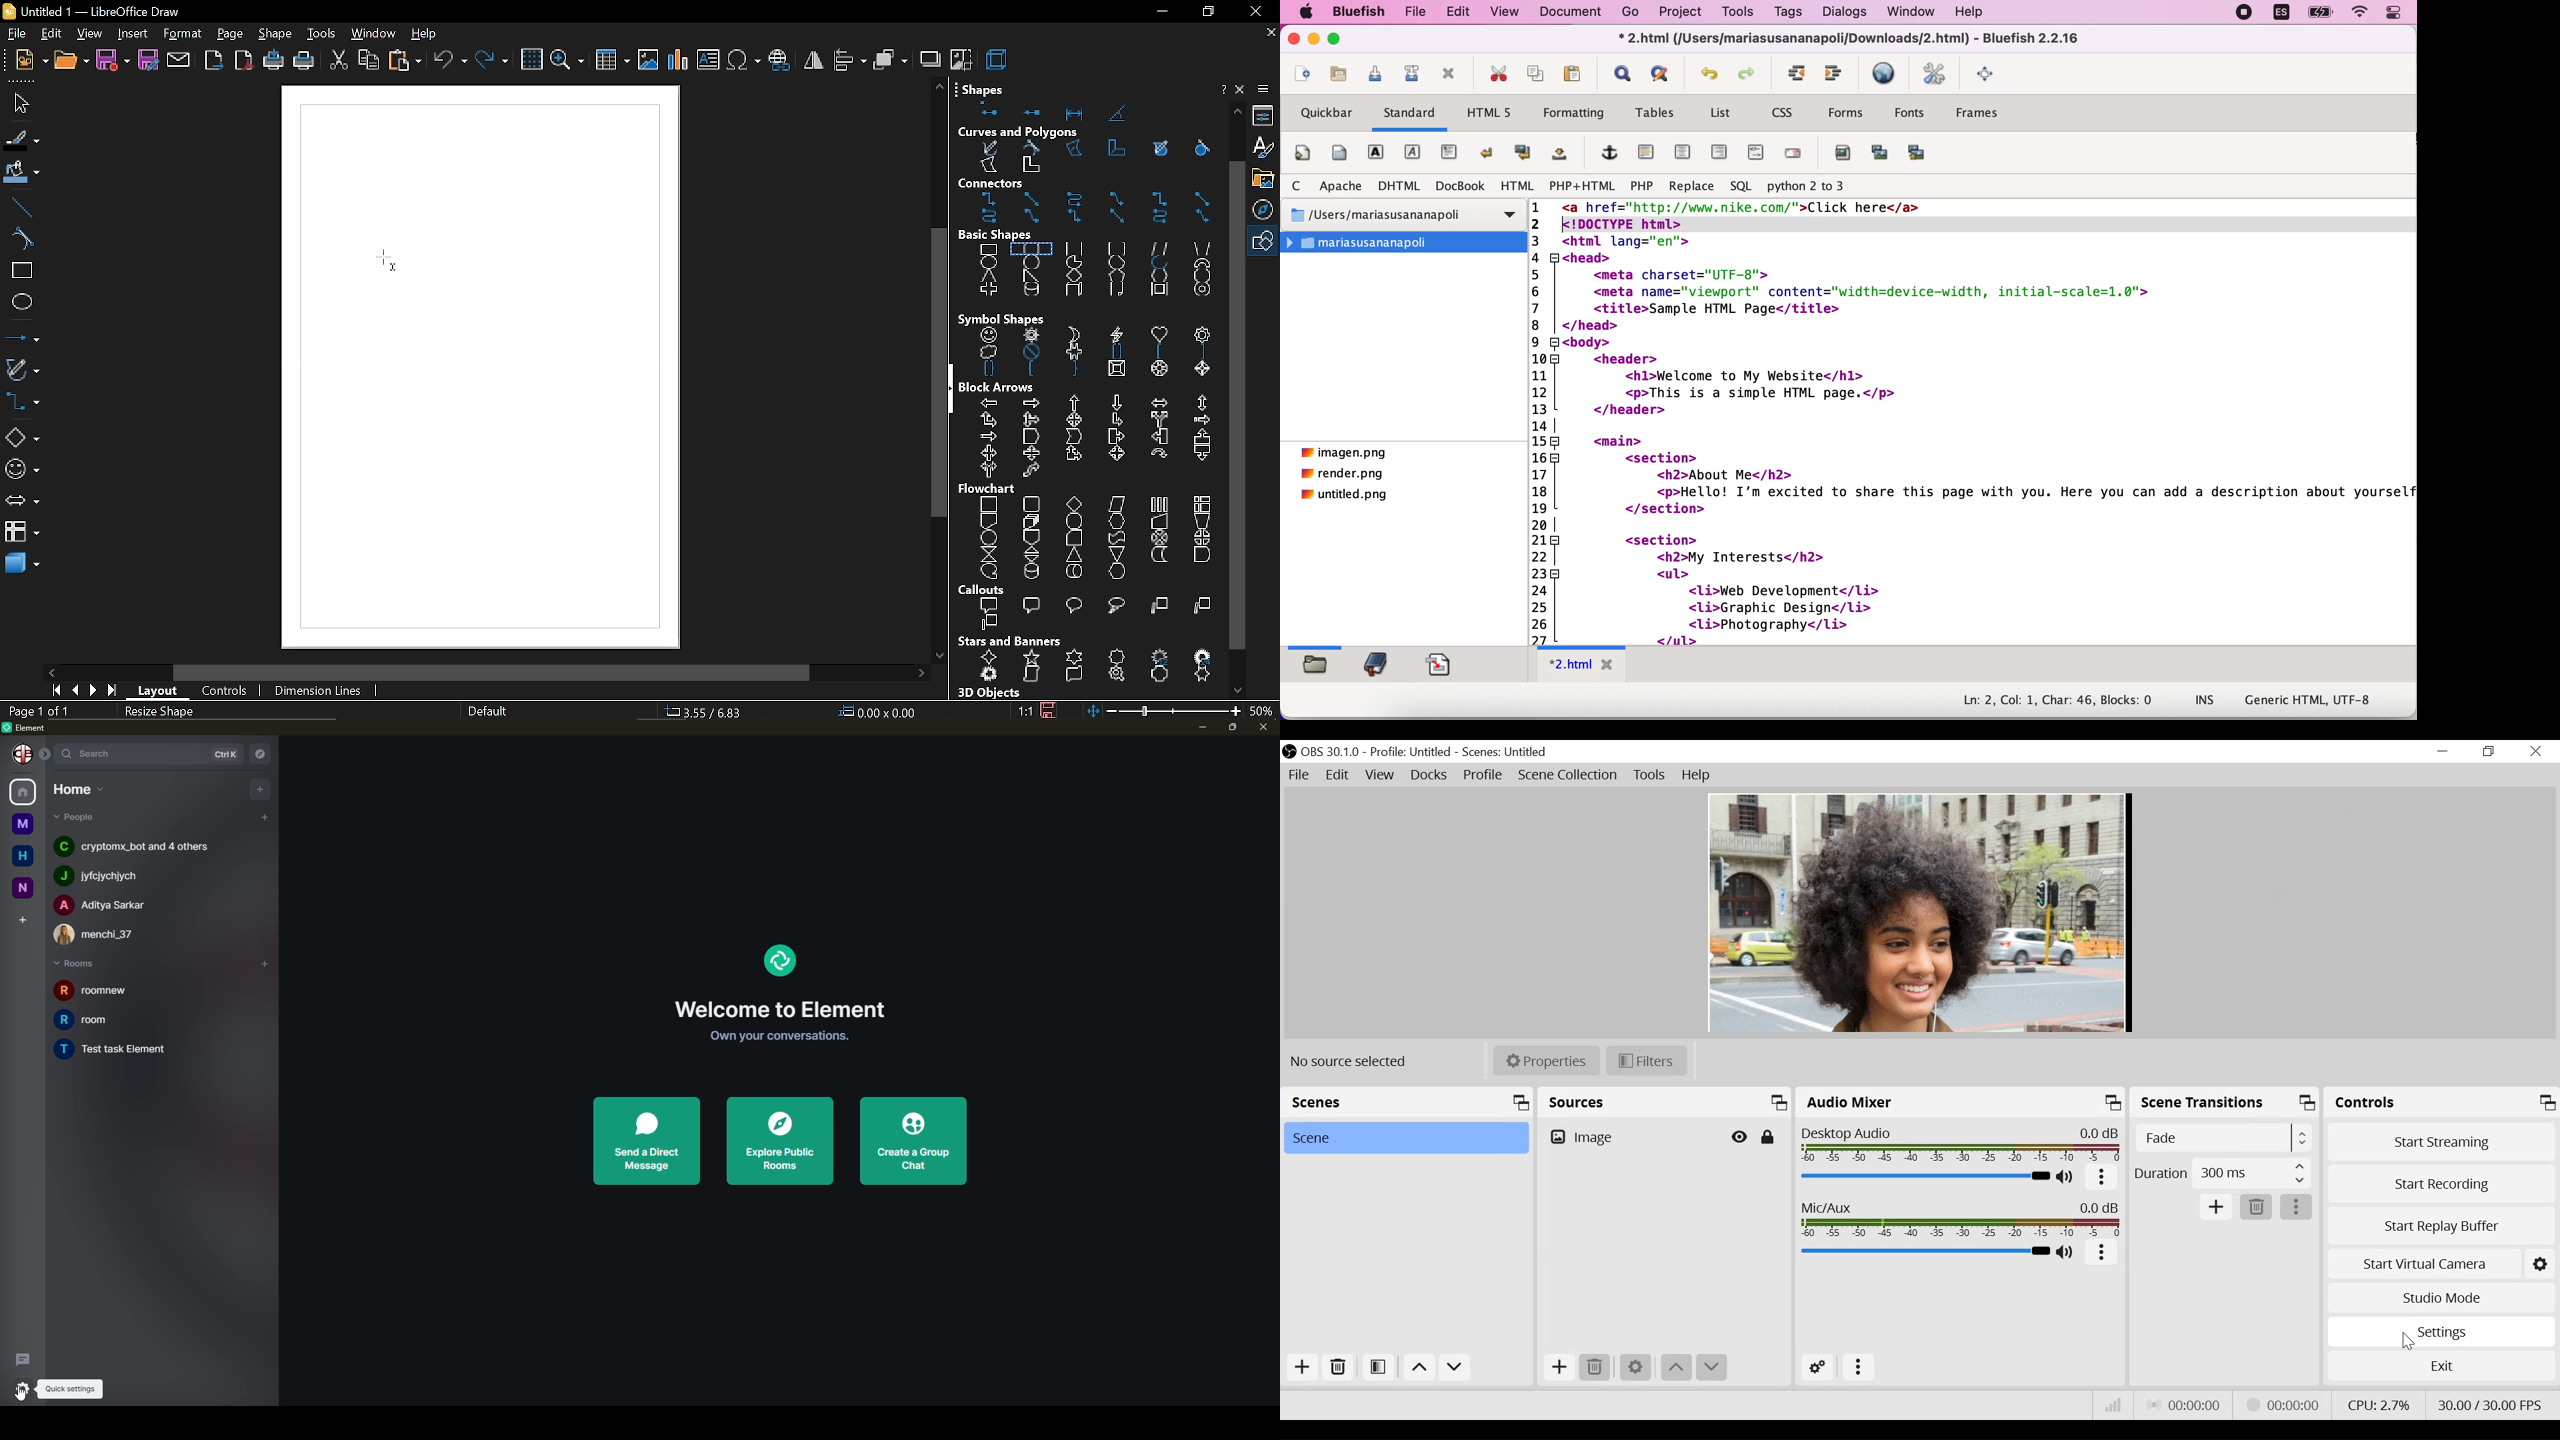  I want to click on search, so click(89, 753).